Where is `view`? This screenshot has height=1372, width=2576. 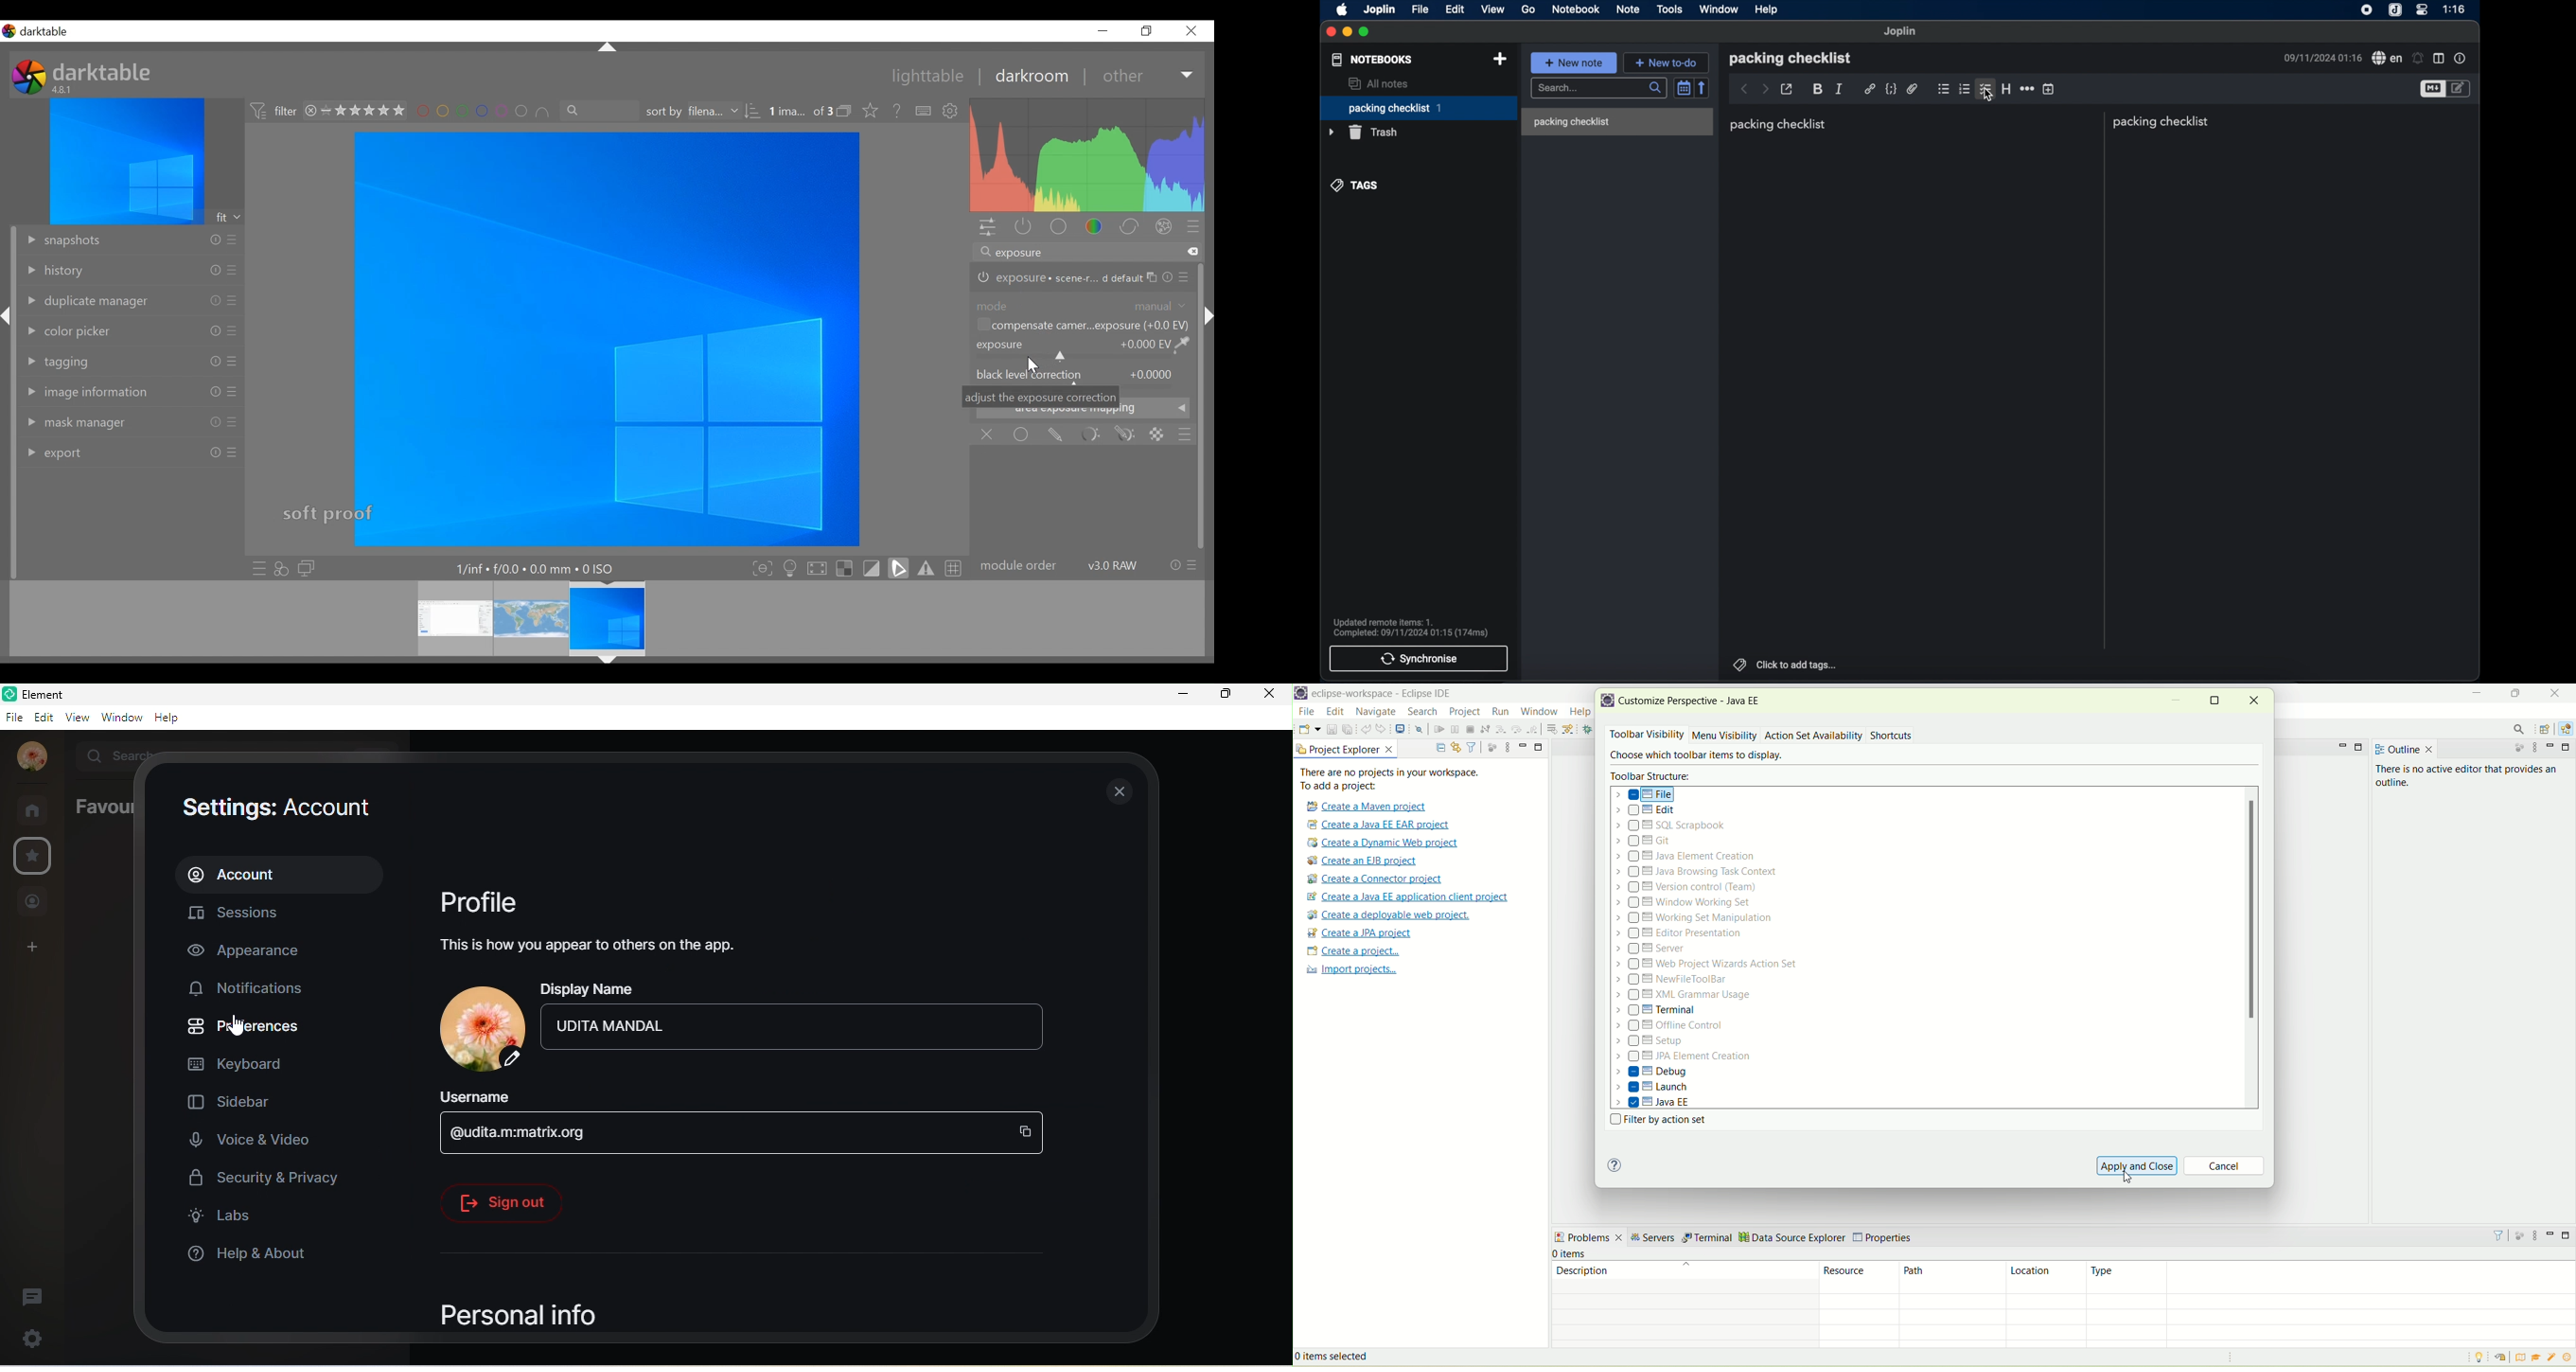 view is located at coordinates (1493, 9).